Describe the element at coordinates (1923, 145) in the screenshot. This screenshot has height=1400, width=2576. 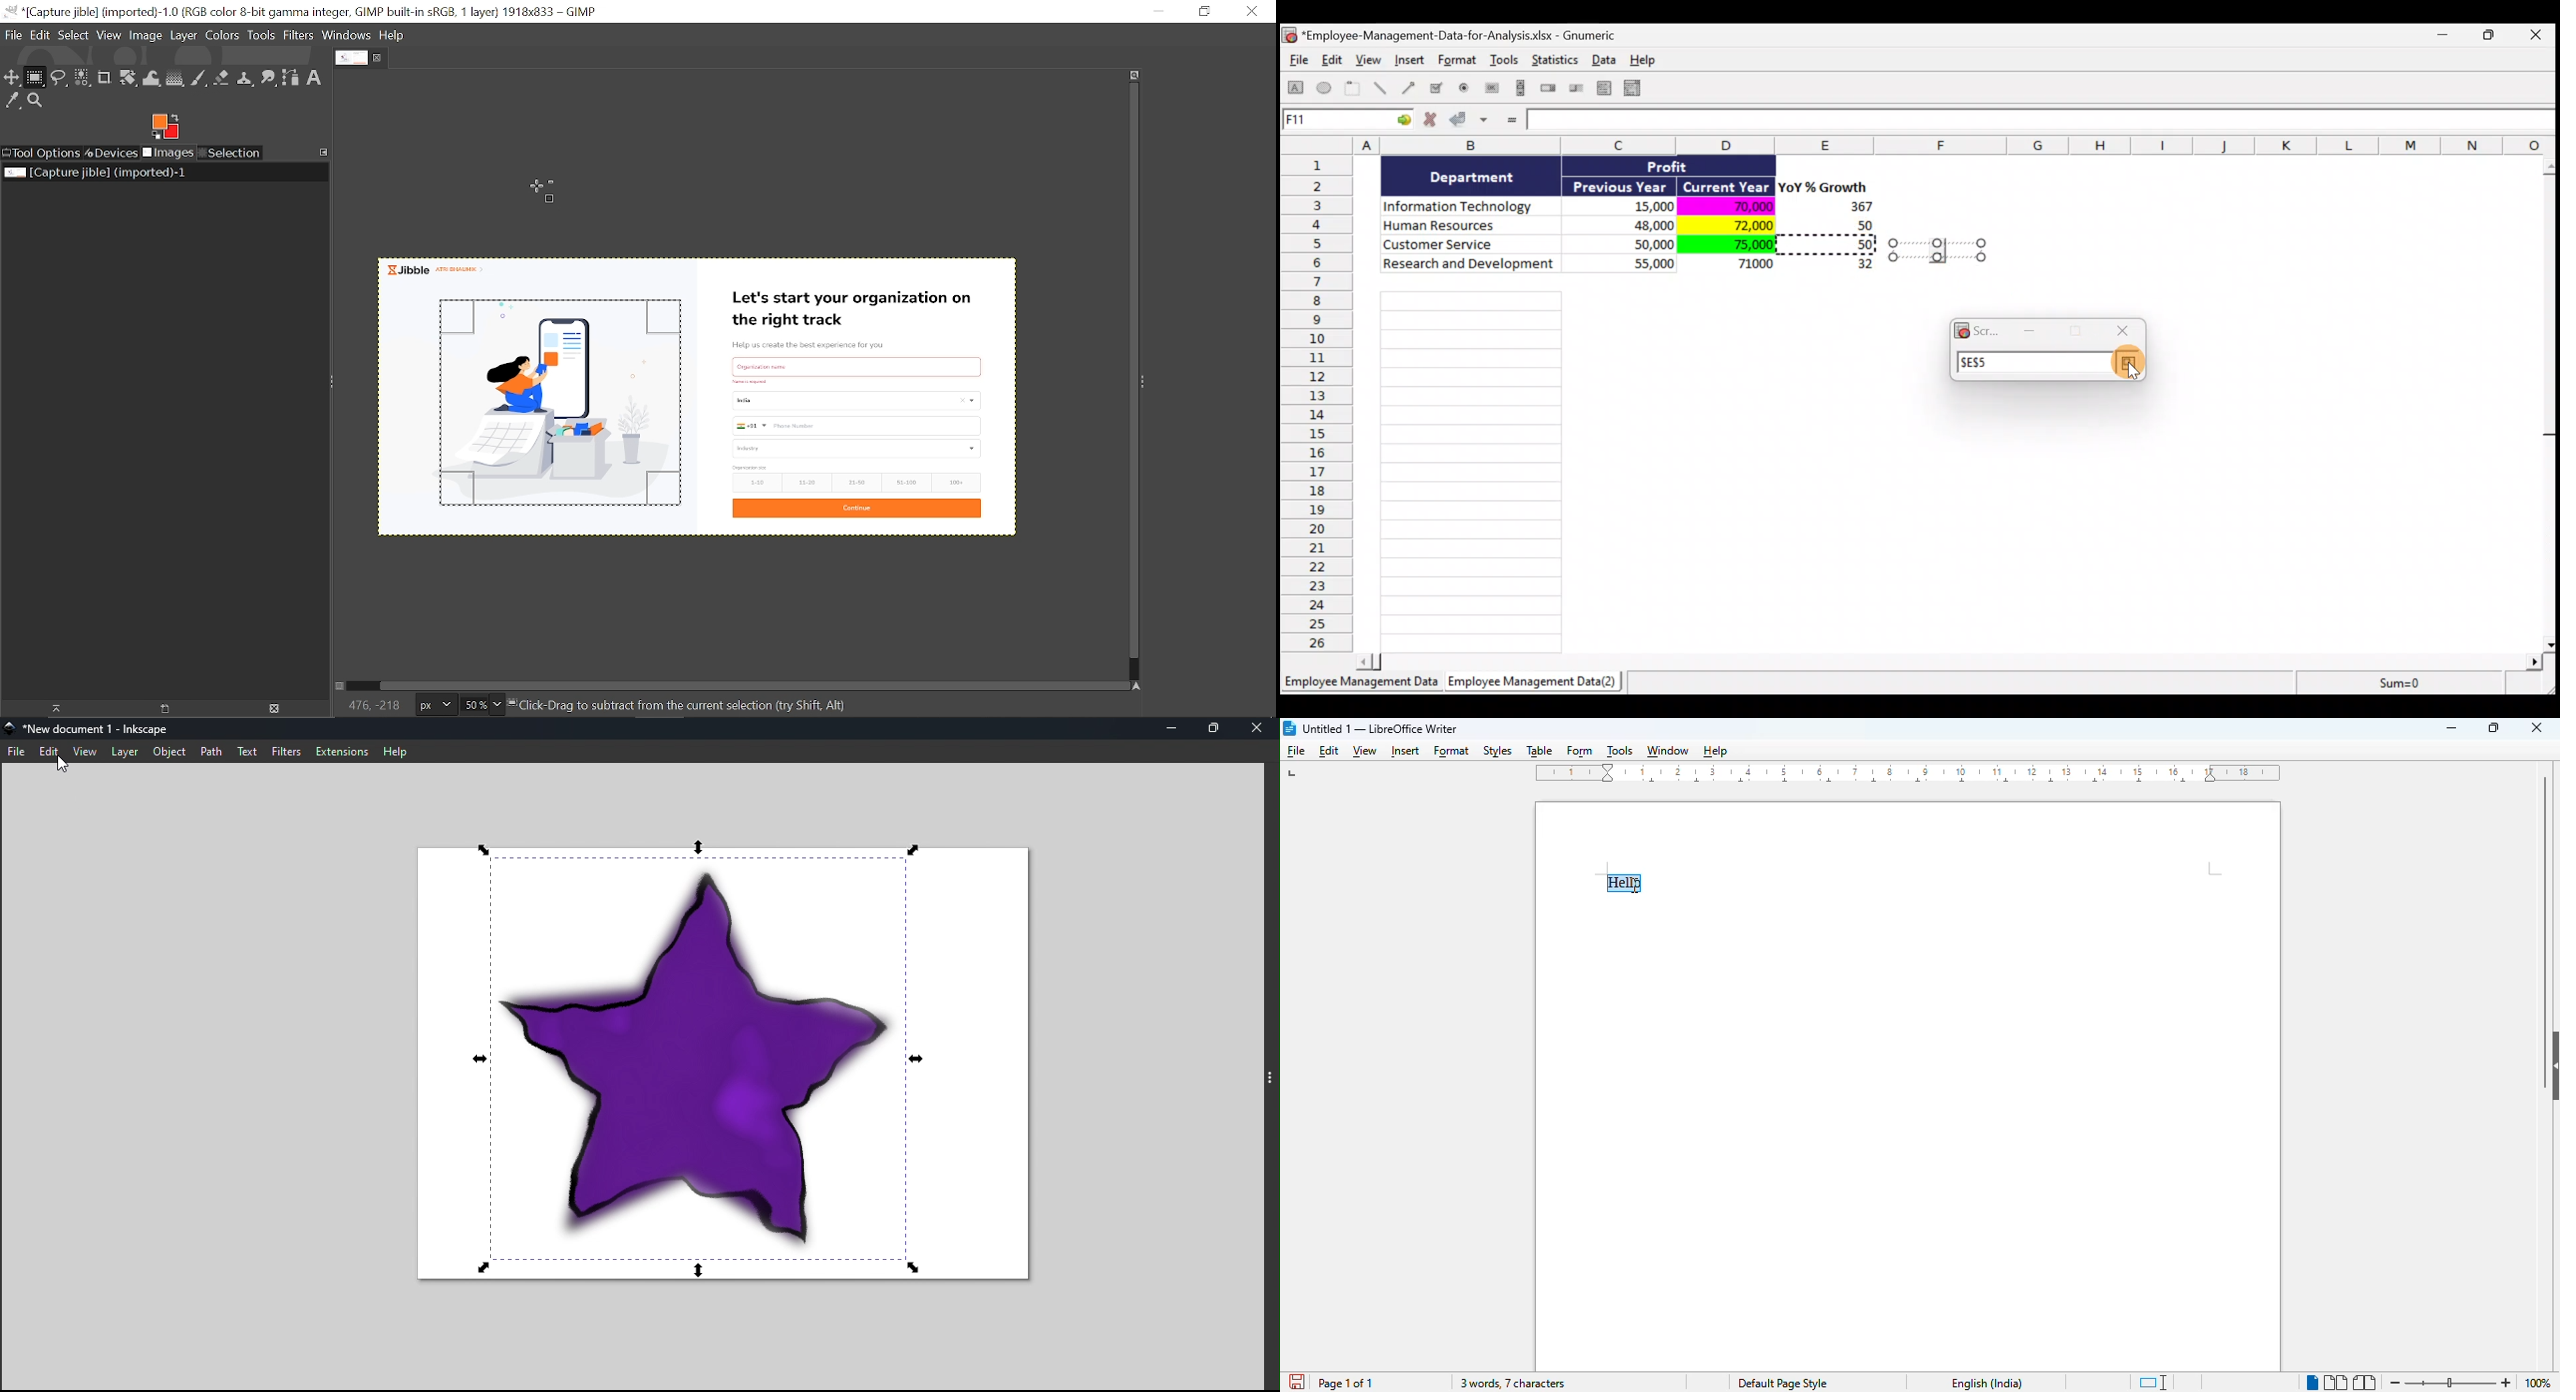
I see `Columns` at that location.